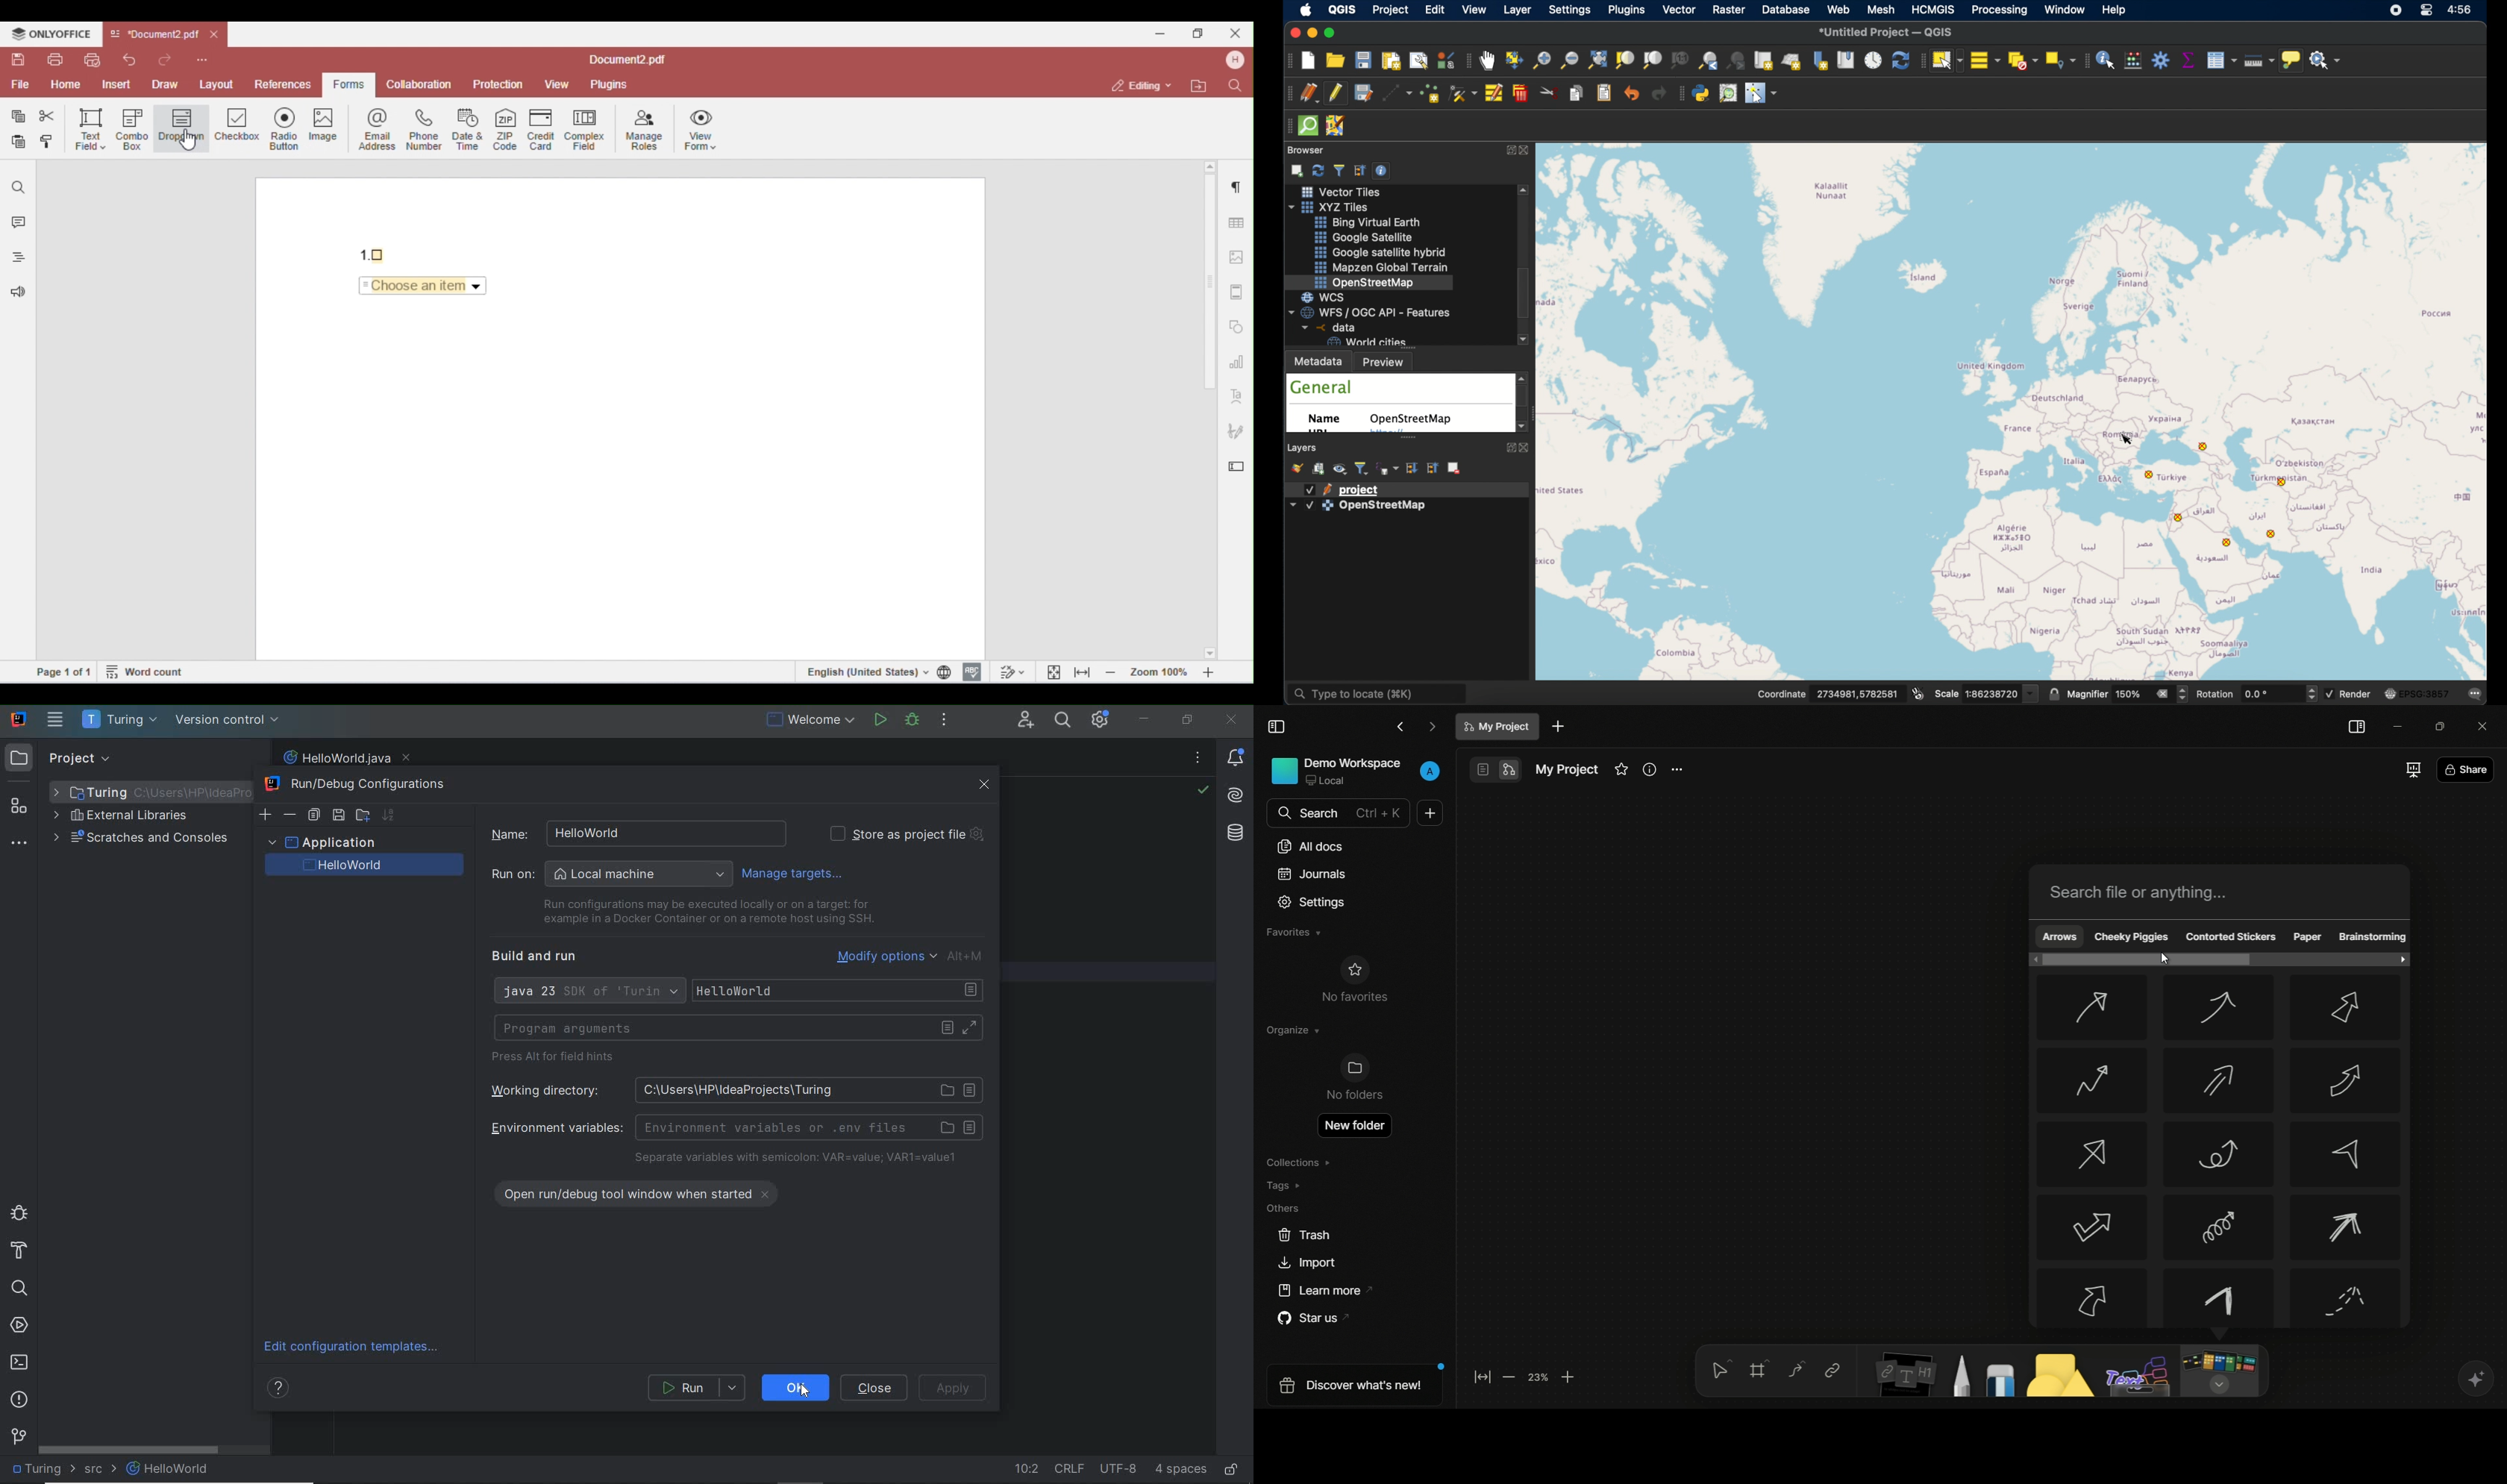 The image size is (2520, 1484). Describe the element at coordinates (1322, 387) in the screenshot. I see `general` at that location.